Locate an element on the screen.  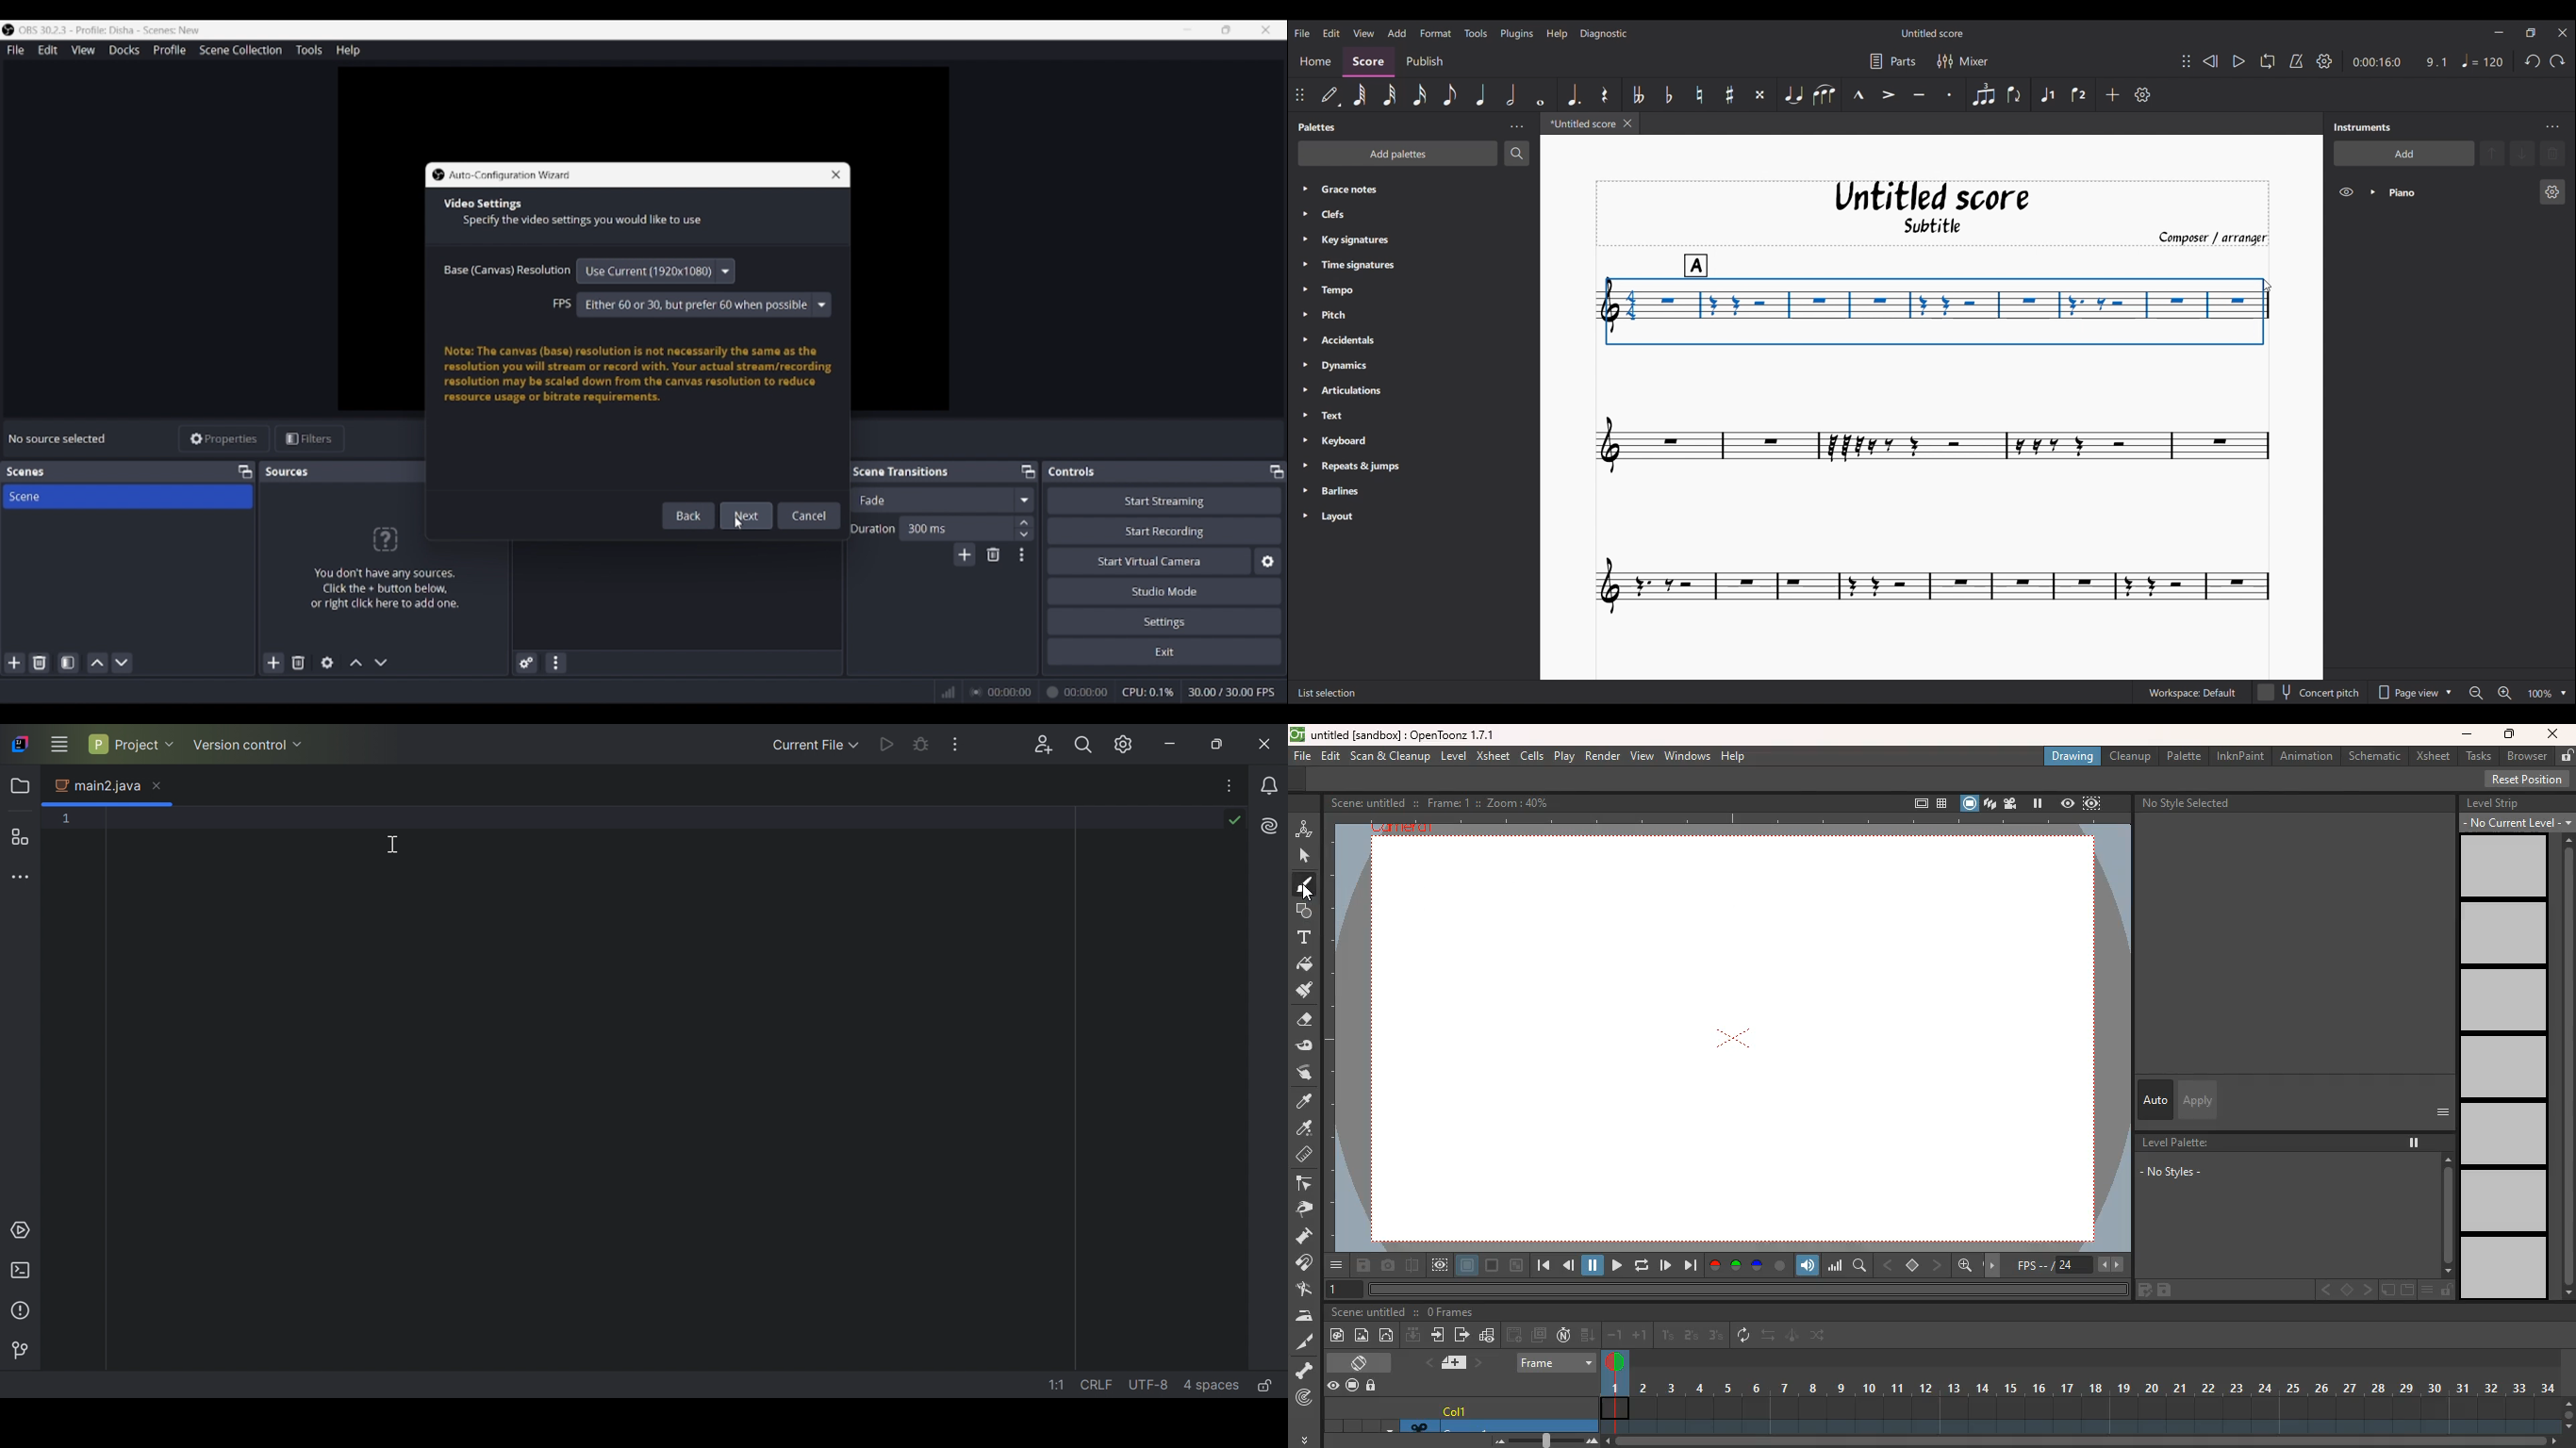
file is located at coordinates (1302, 758).